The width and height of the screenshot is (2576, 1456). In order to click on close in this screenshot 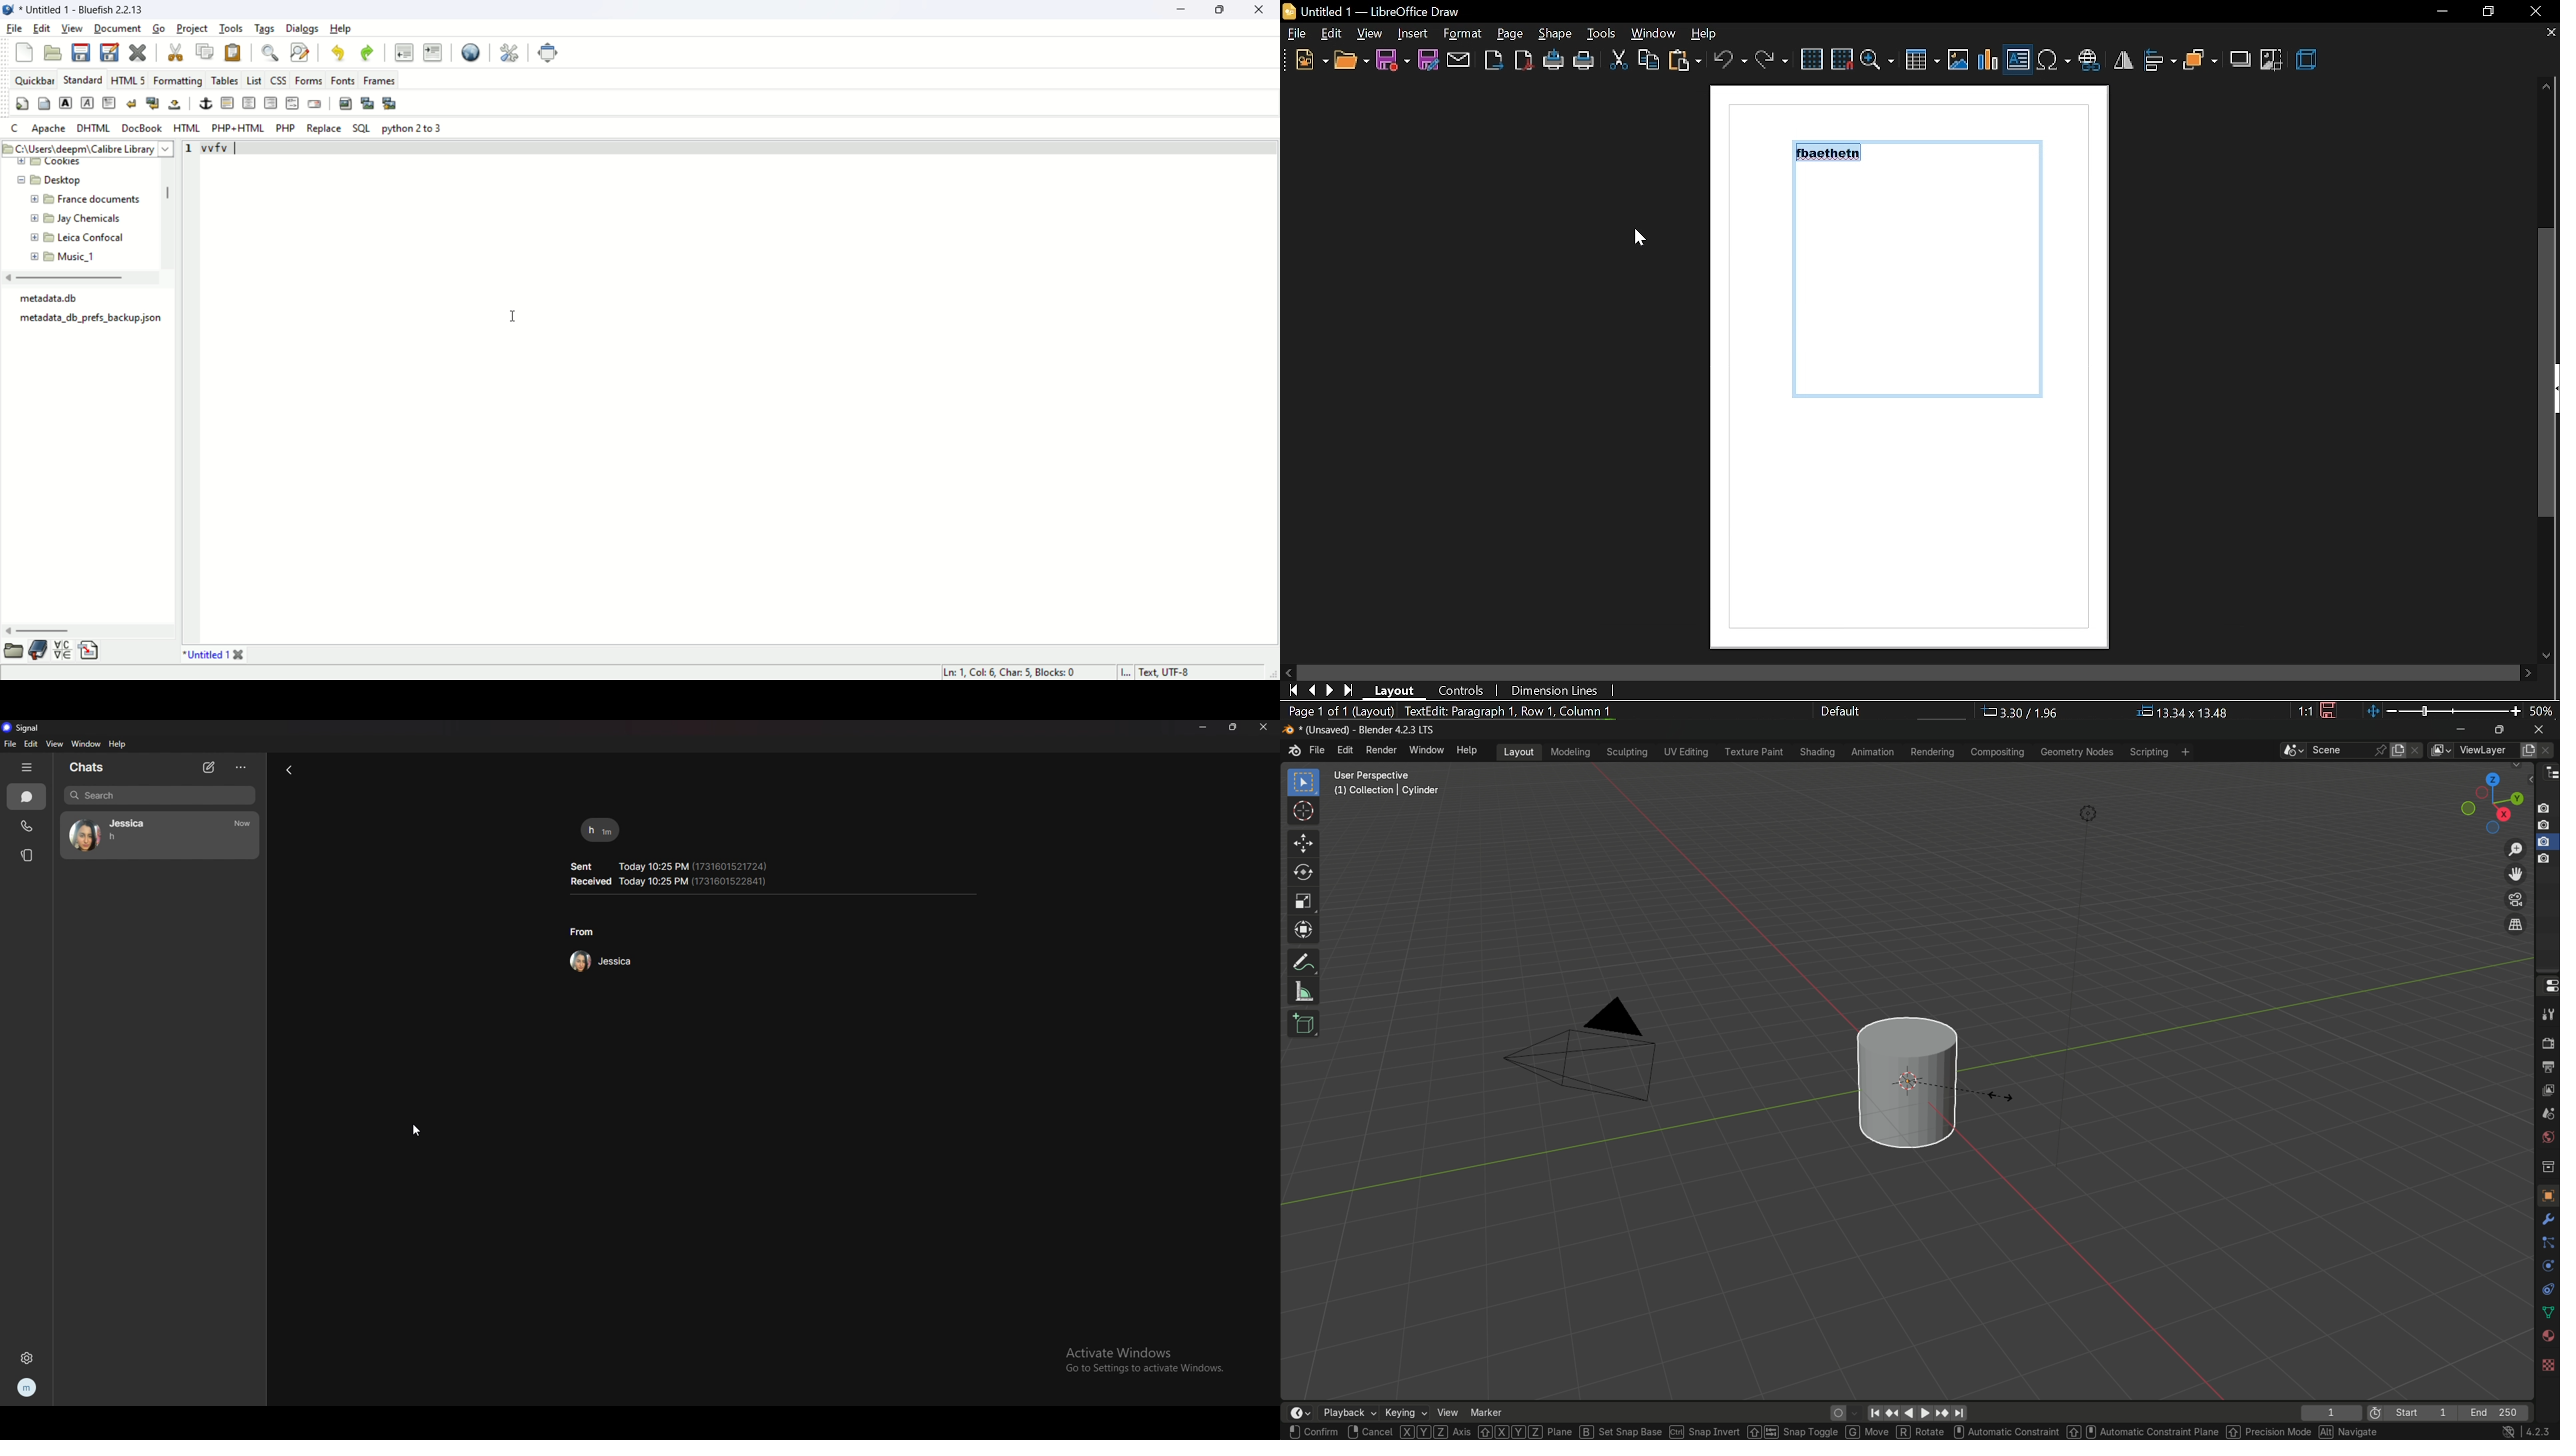, I will do `click(138, 51)`.